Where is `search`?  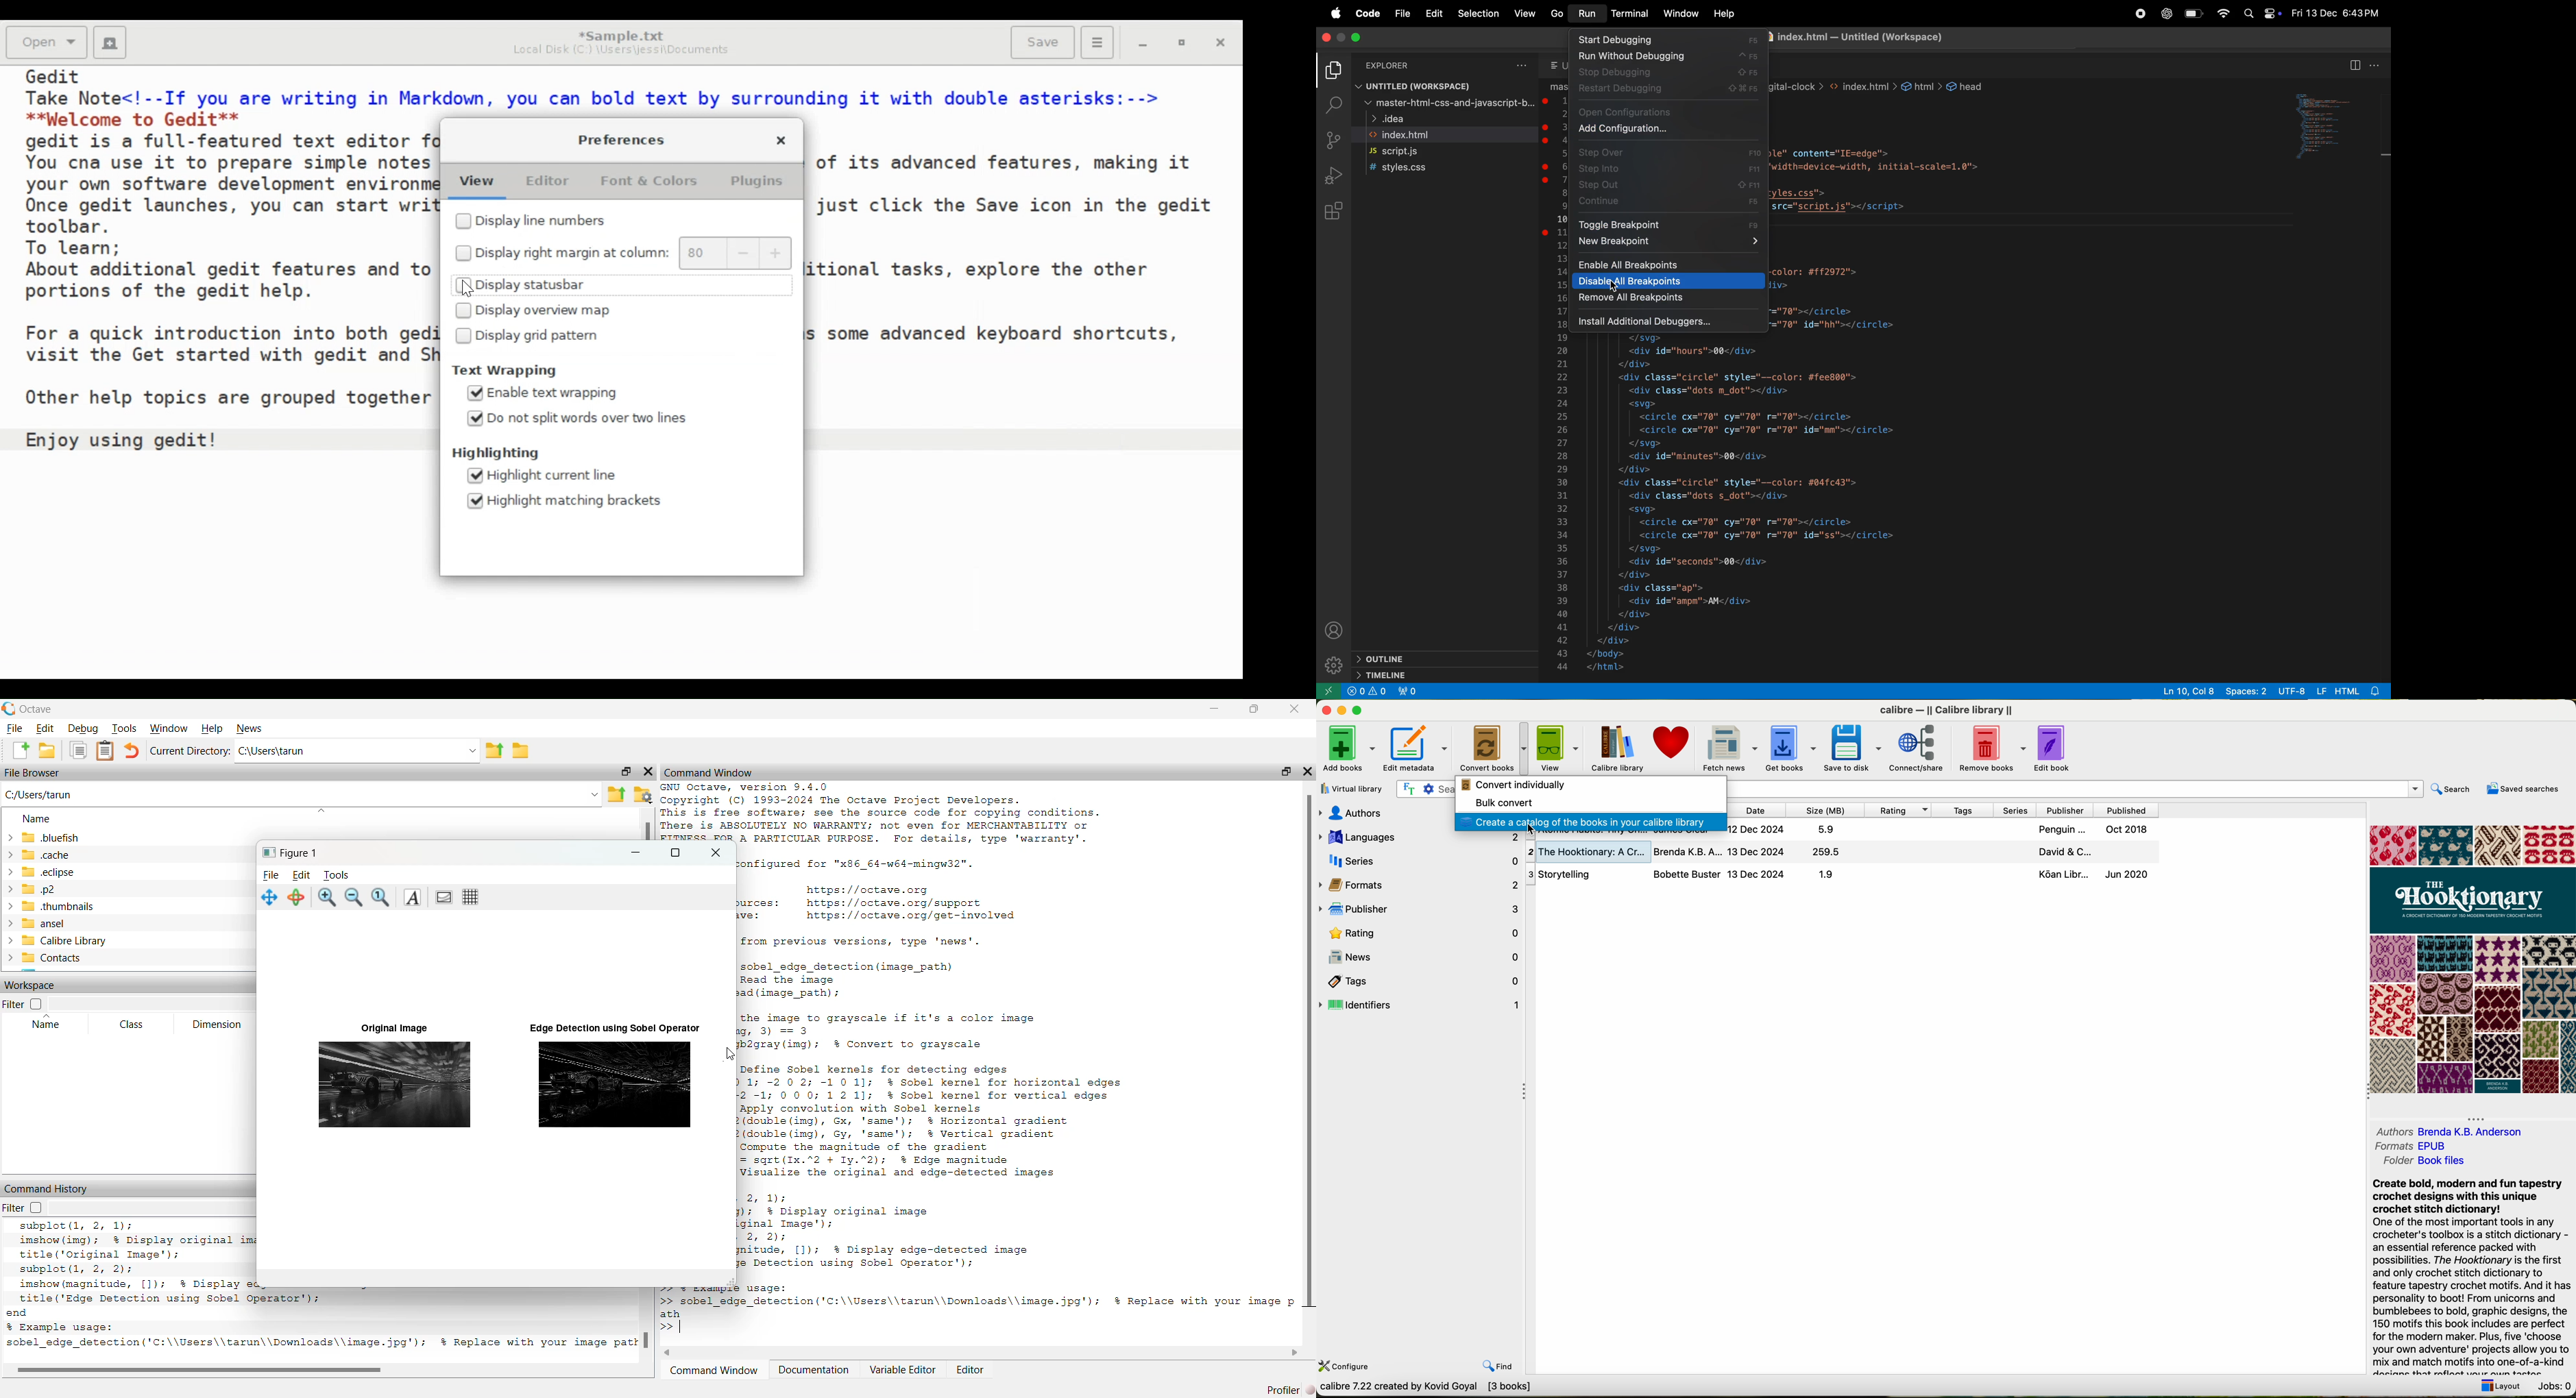
search is located at coordinates (1331, 103).